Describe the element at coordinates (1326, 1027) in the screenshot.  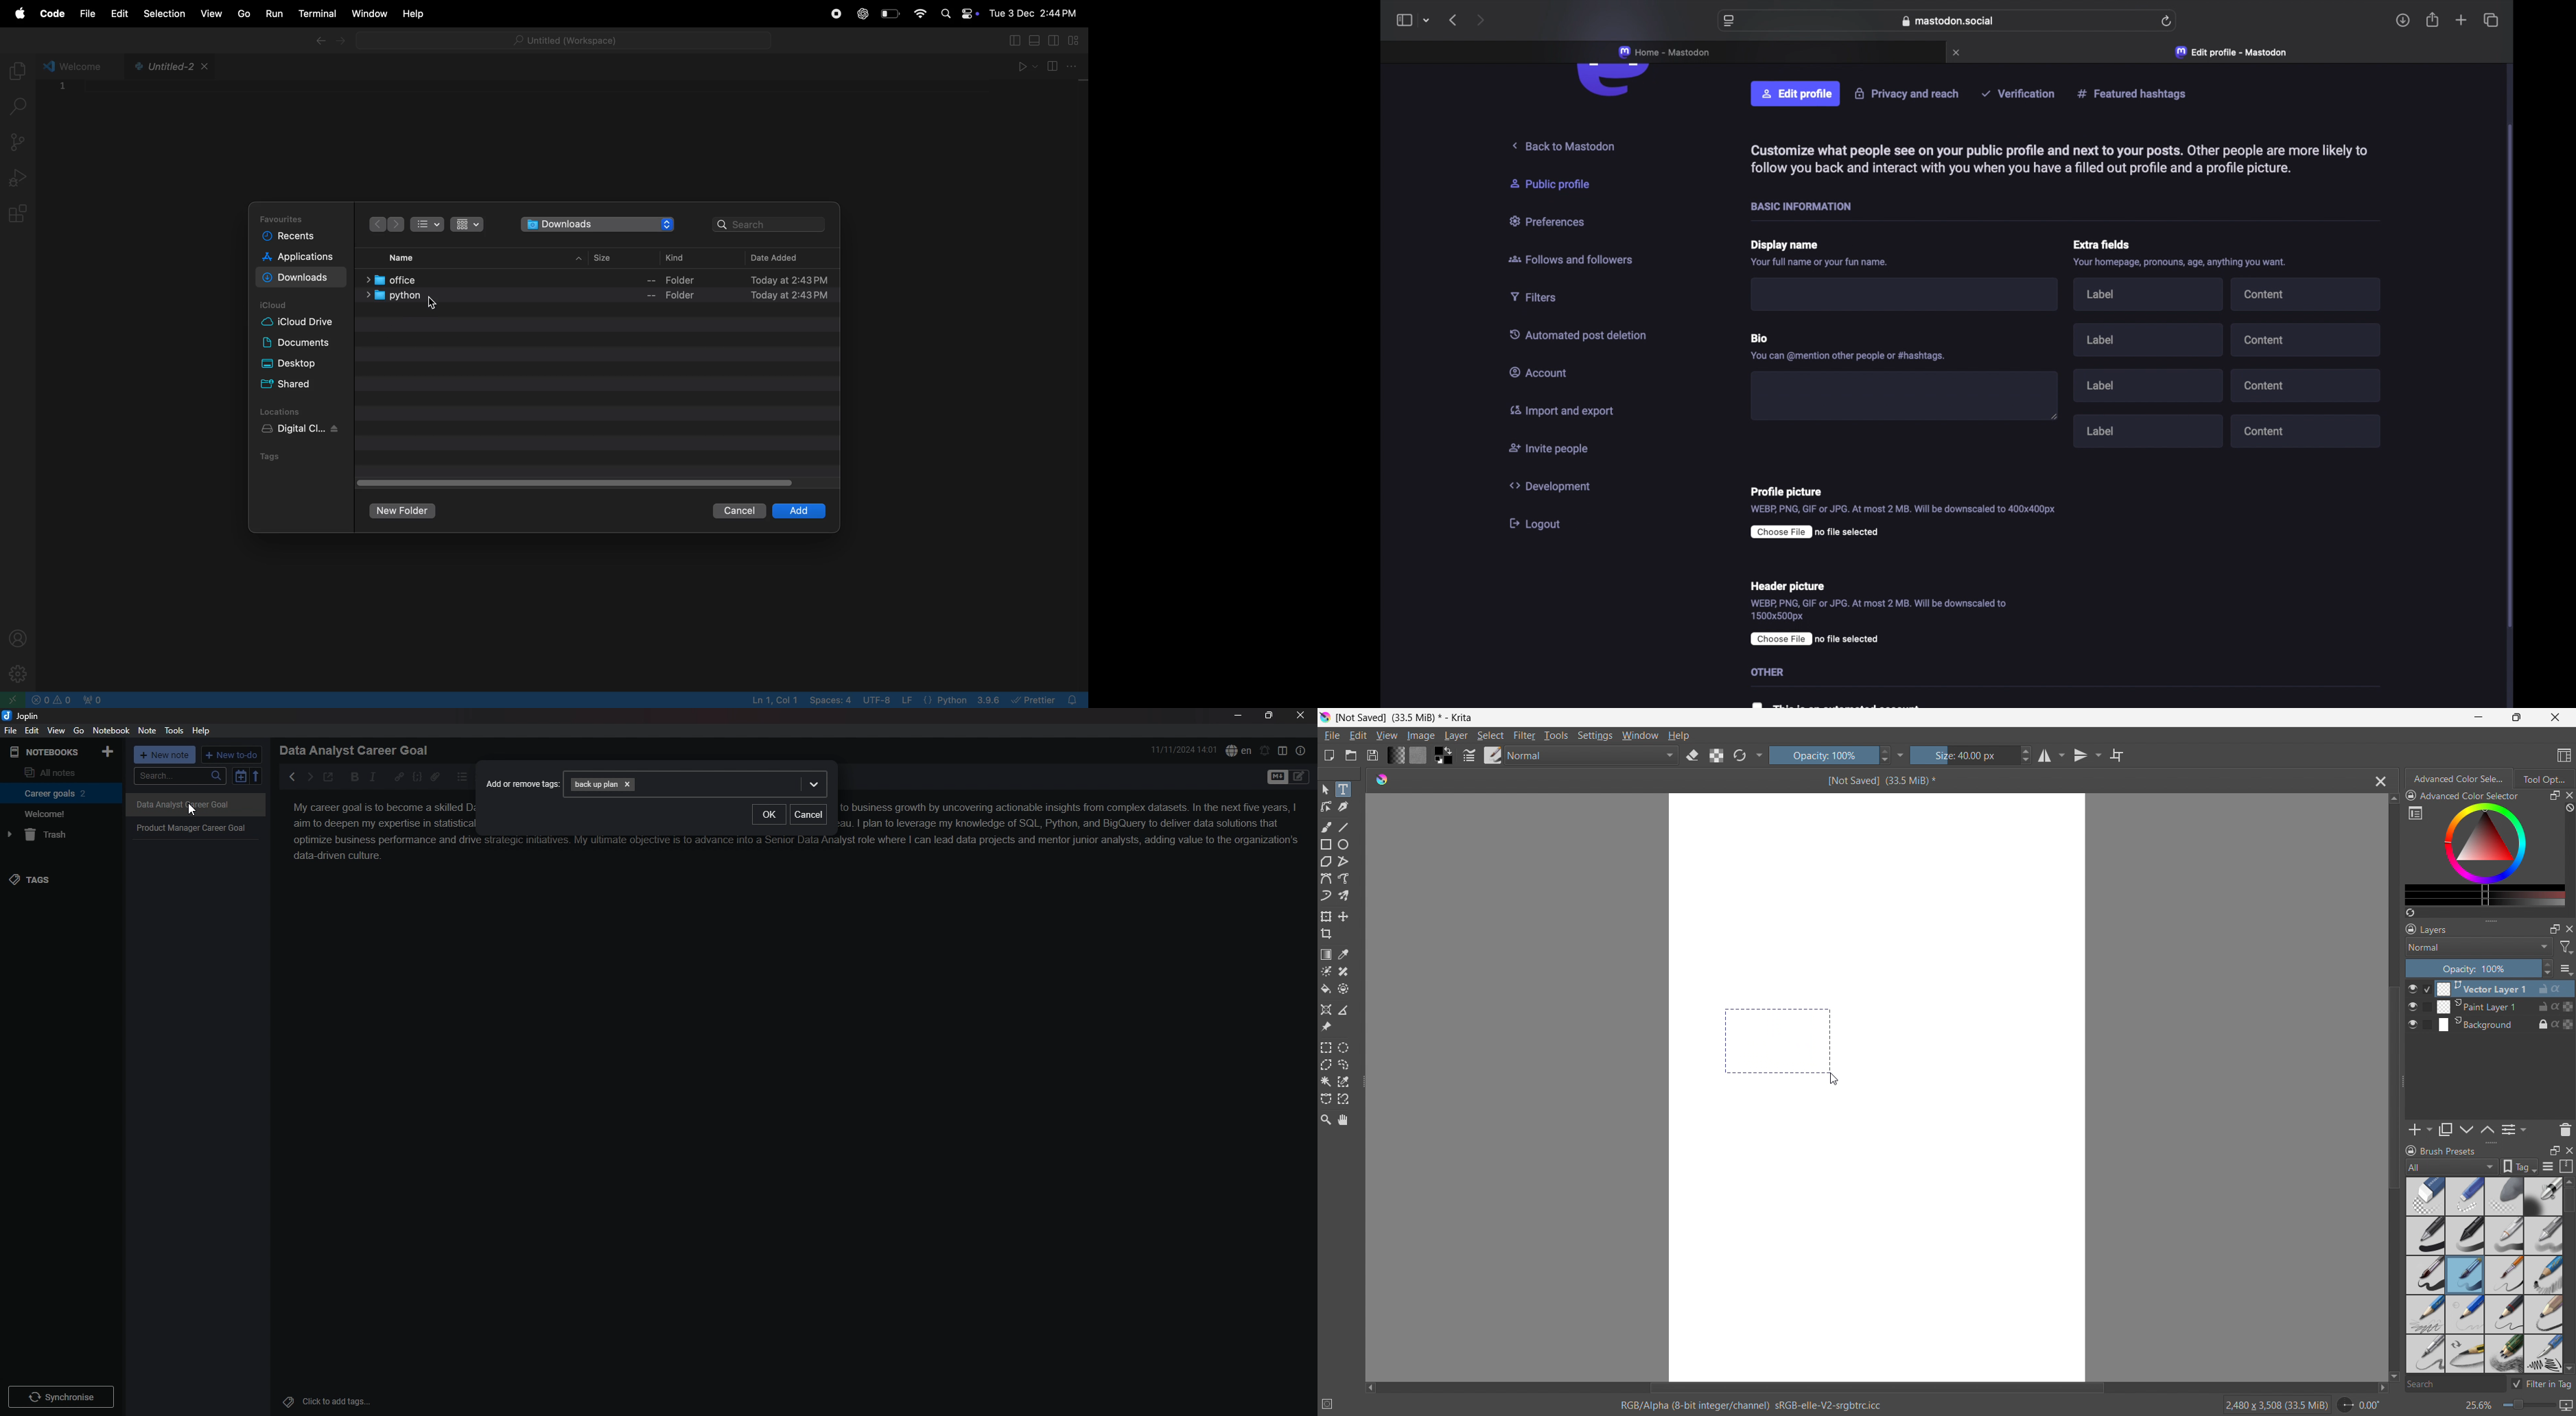
I see `reference images tool` at that location.